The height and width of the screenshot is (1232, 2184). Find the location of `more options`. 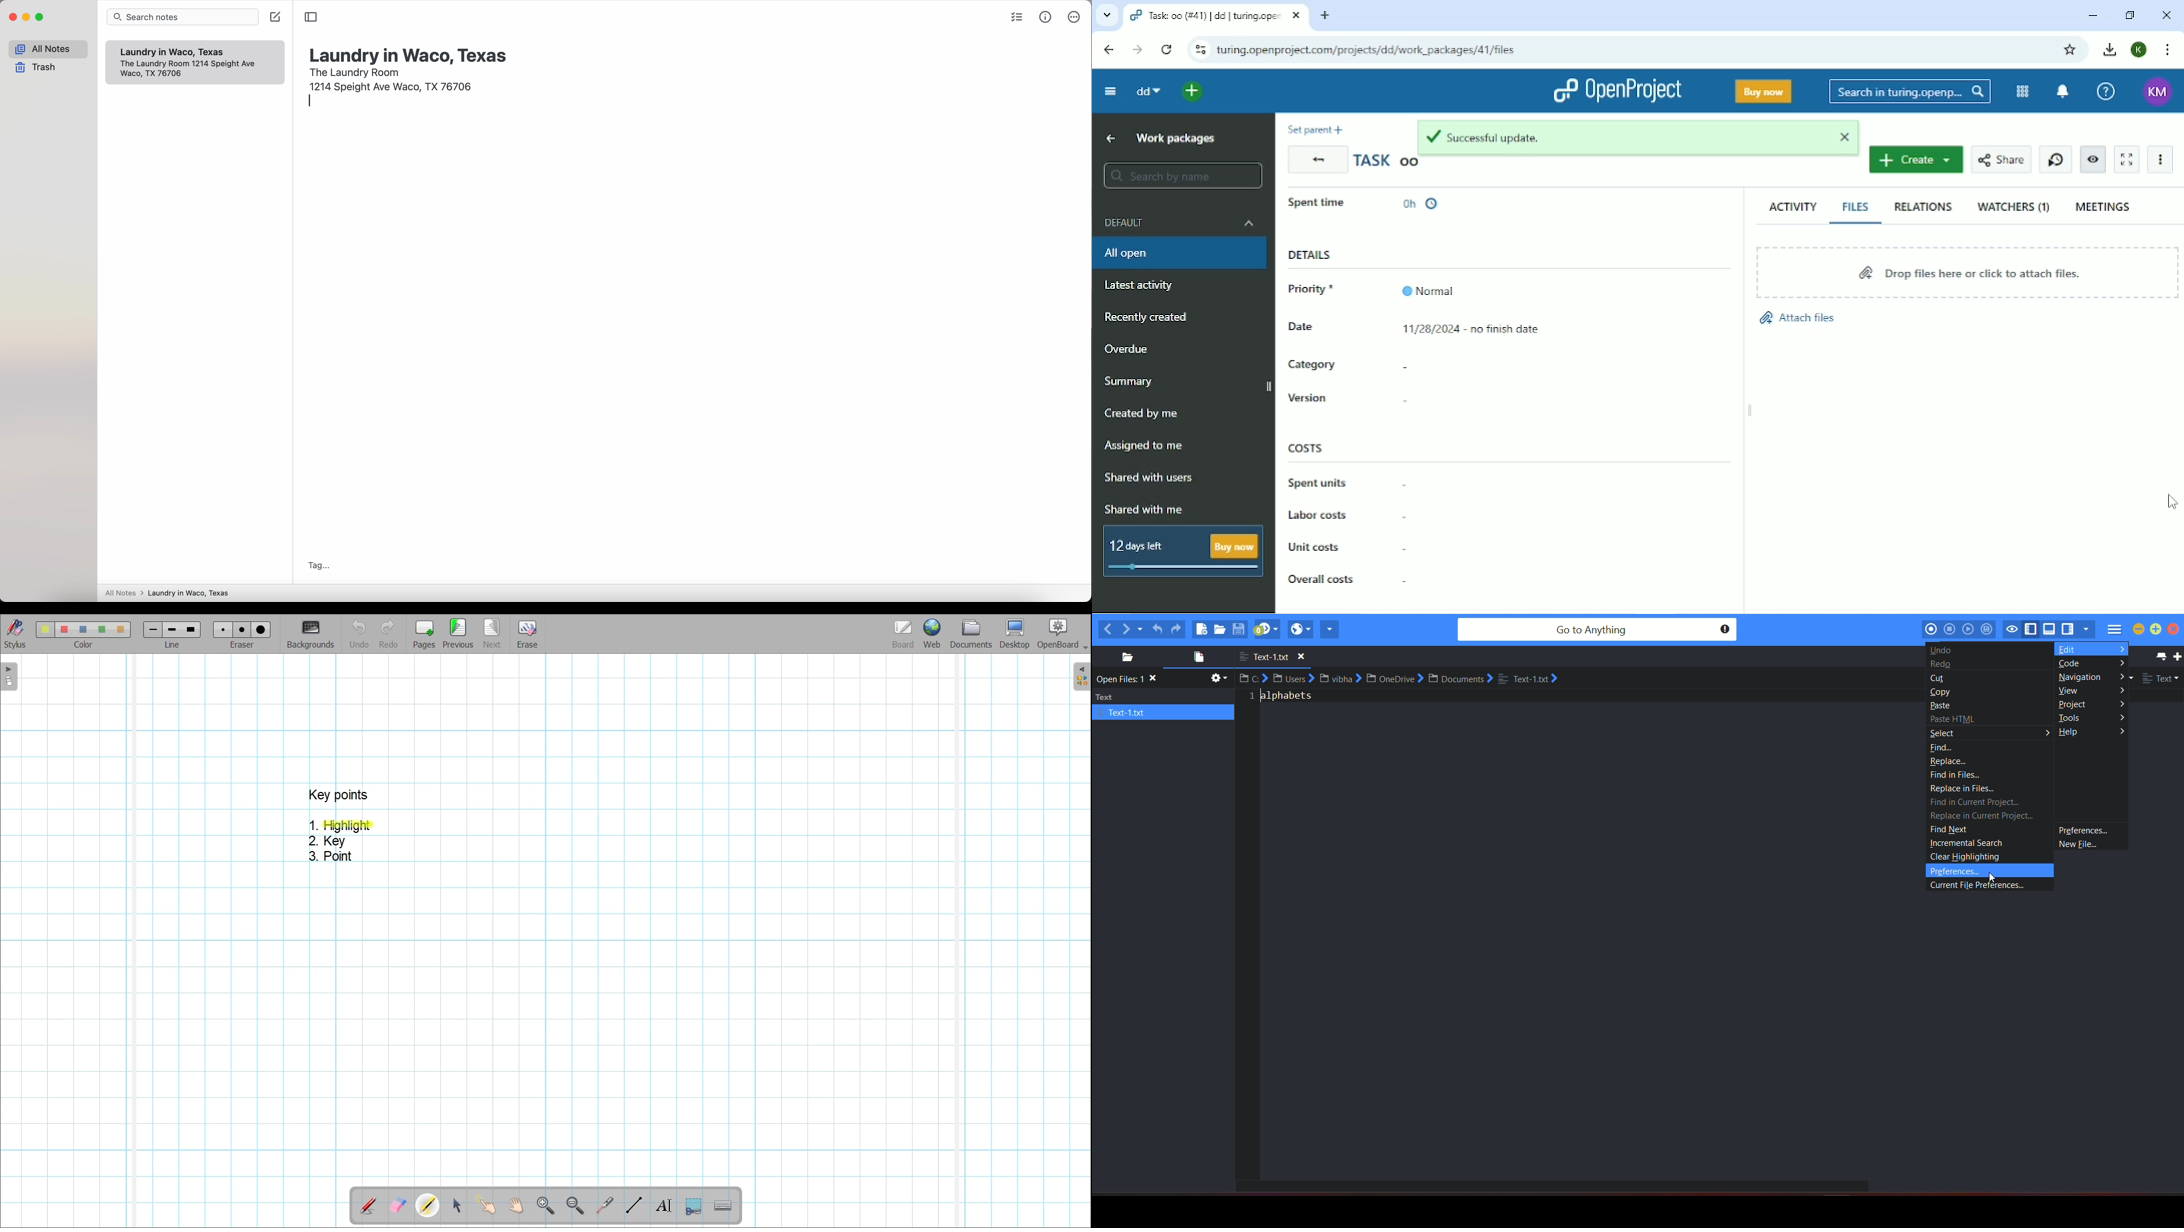

more options is located at coordinates (1073, 17).